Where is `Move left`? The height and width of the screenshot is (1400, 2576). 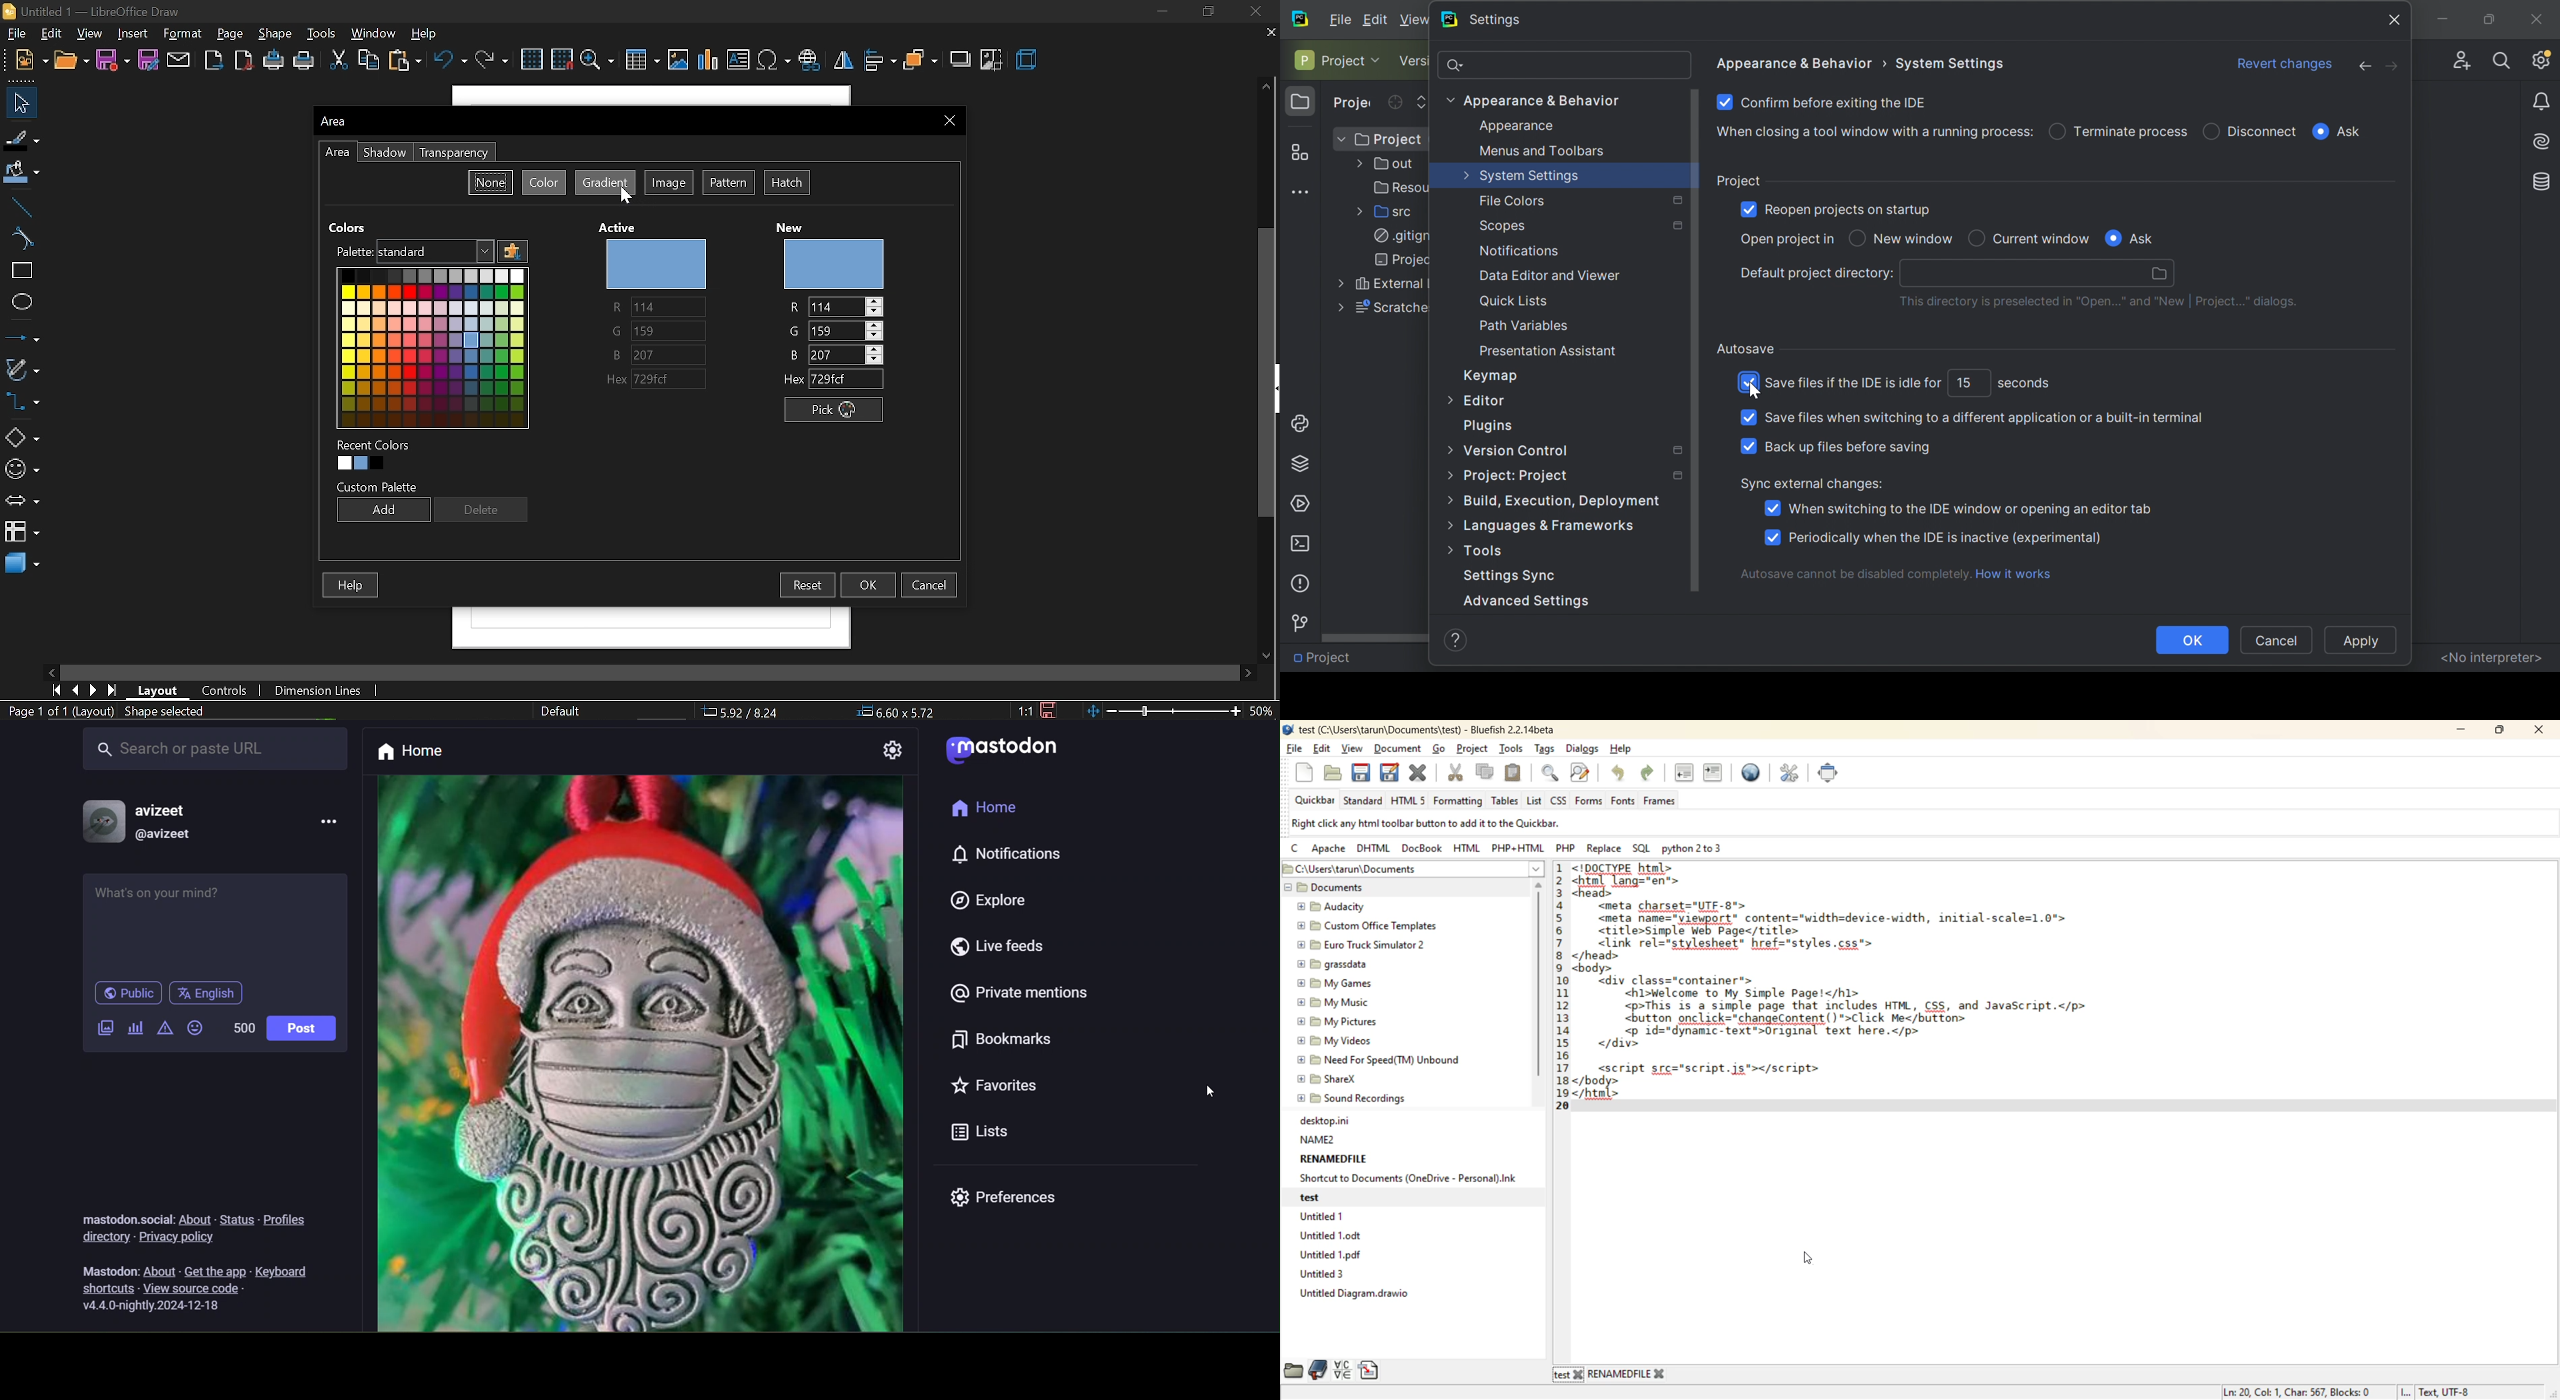 Move left is located at coordinates (54, 670).